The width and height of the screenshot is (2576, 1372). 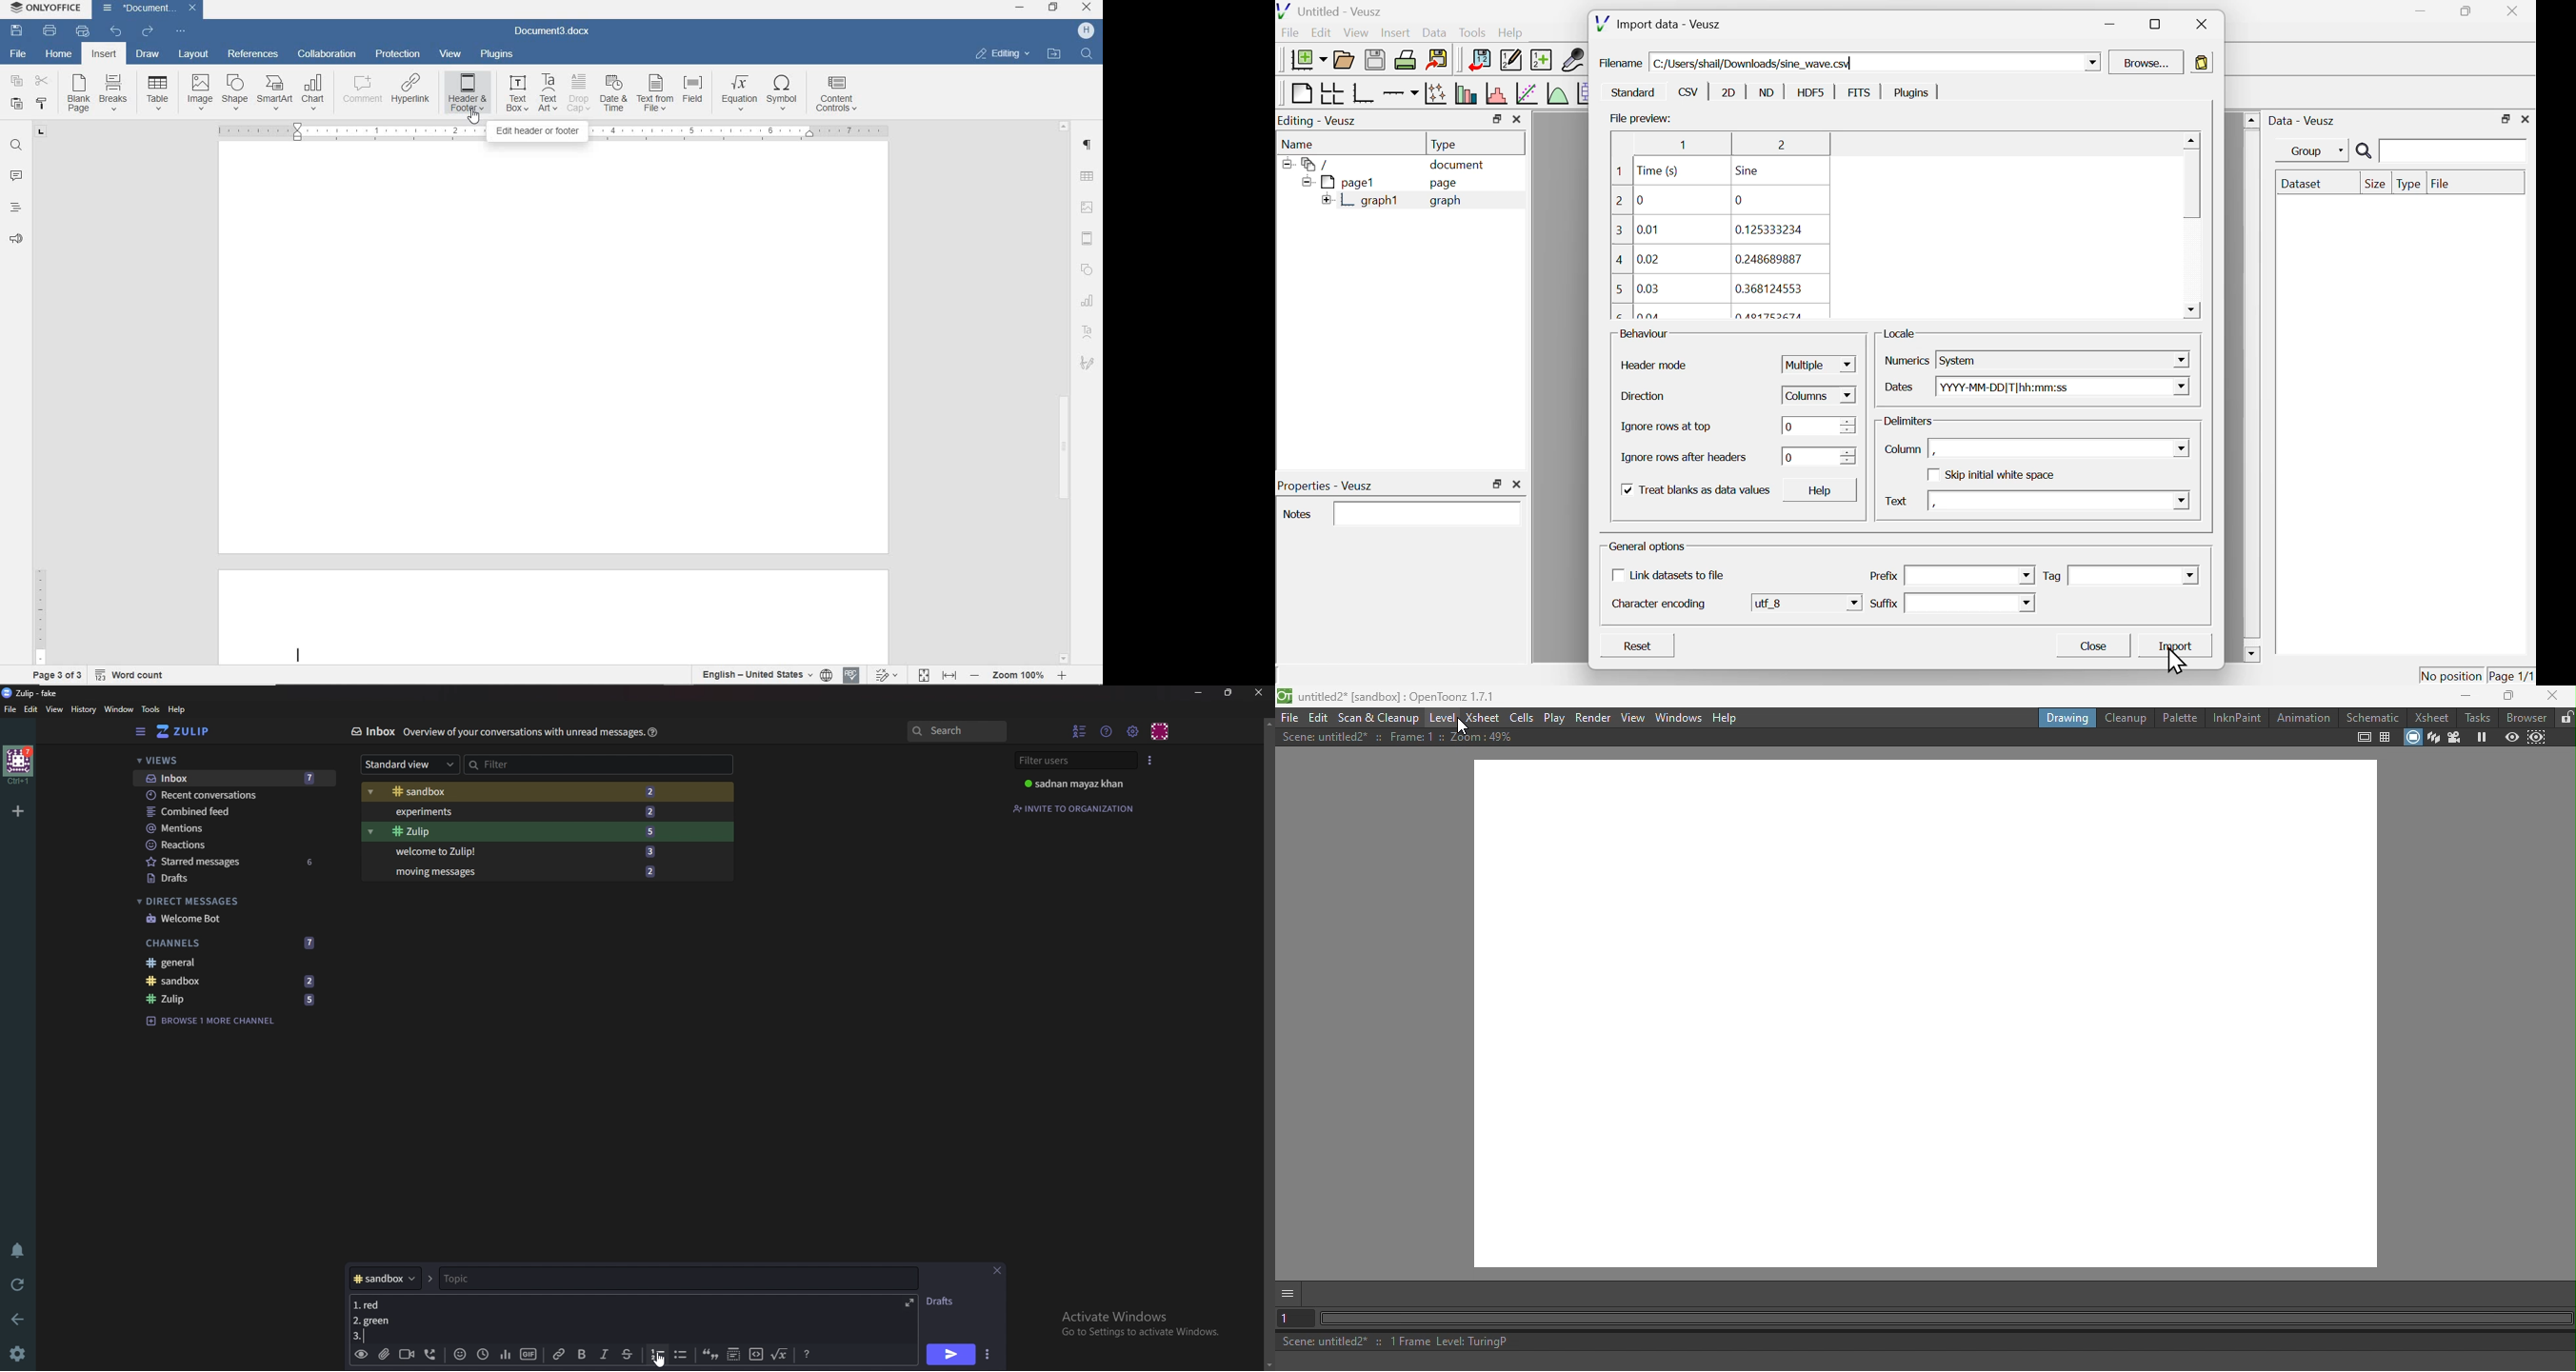 I want to click on csv, so click(x=1688, y=92).